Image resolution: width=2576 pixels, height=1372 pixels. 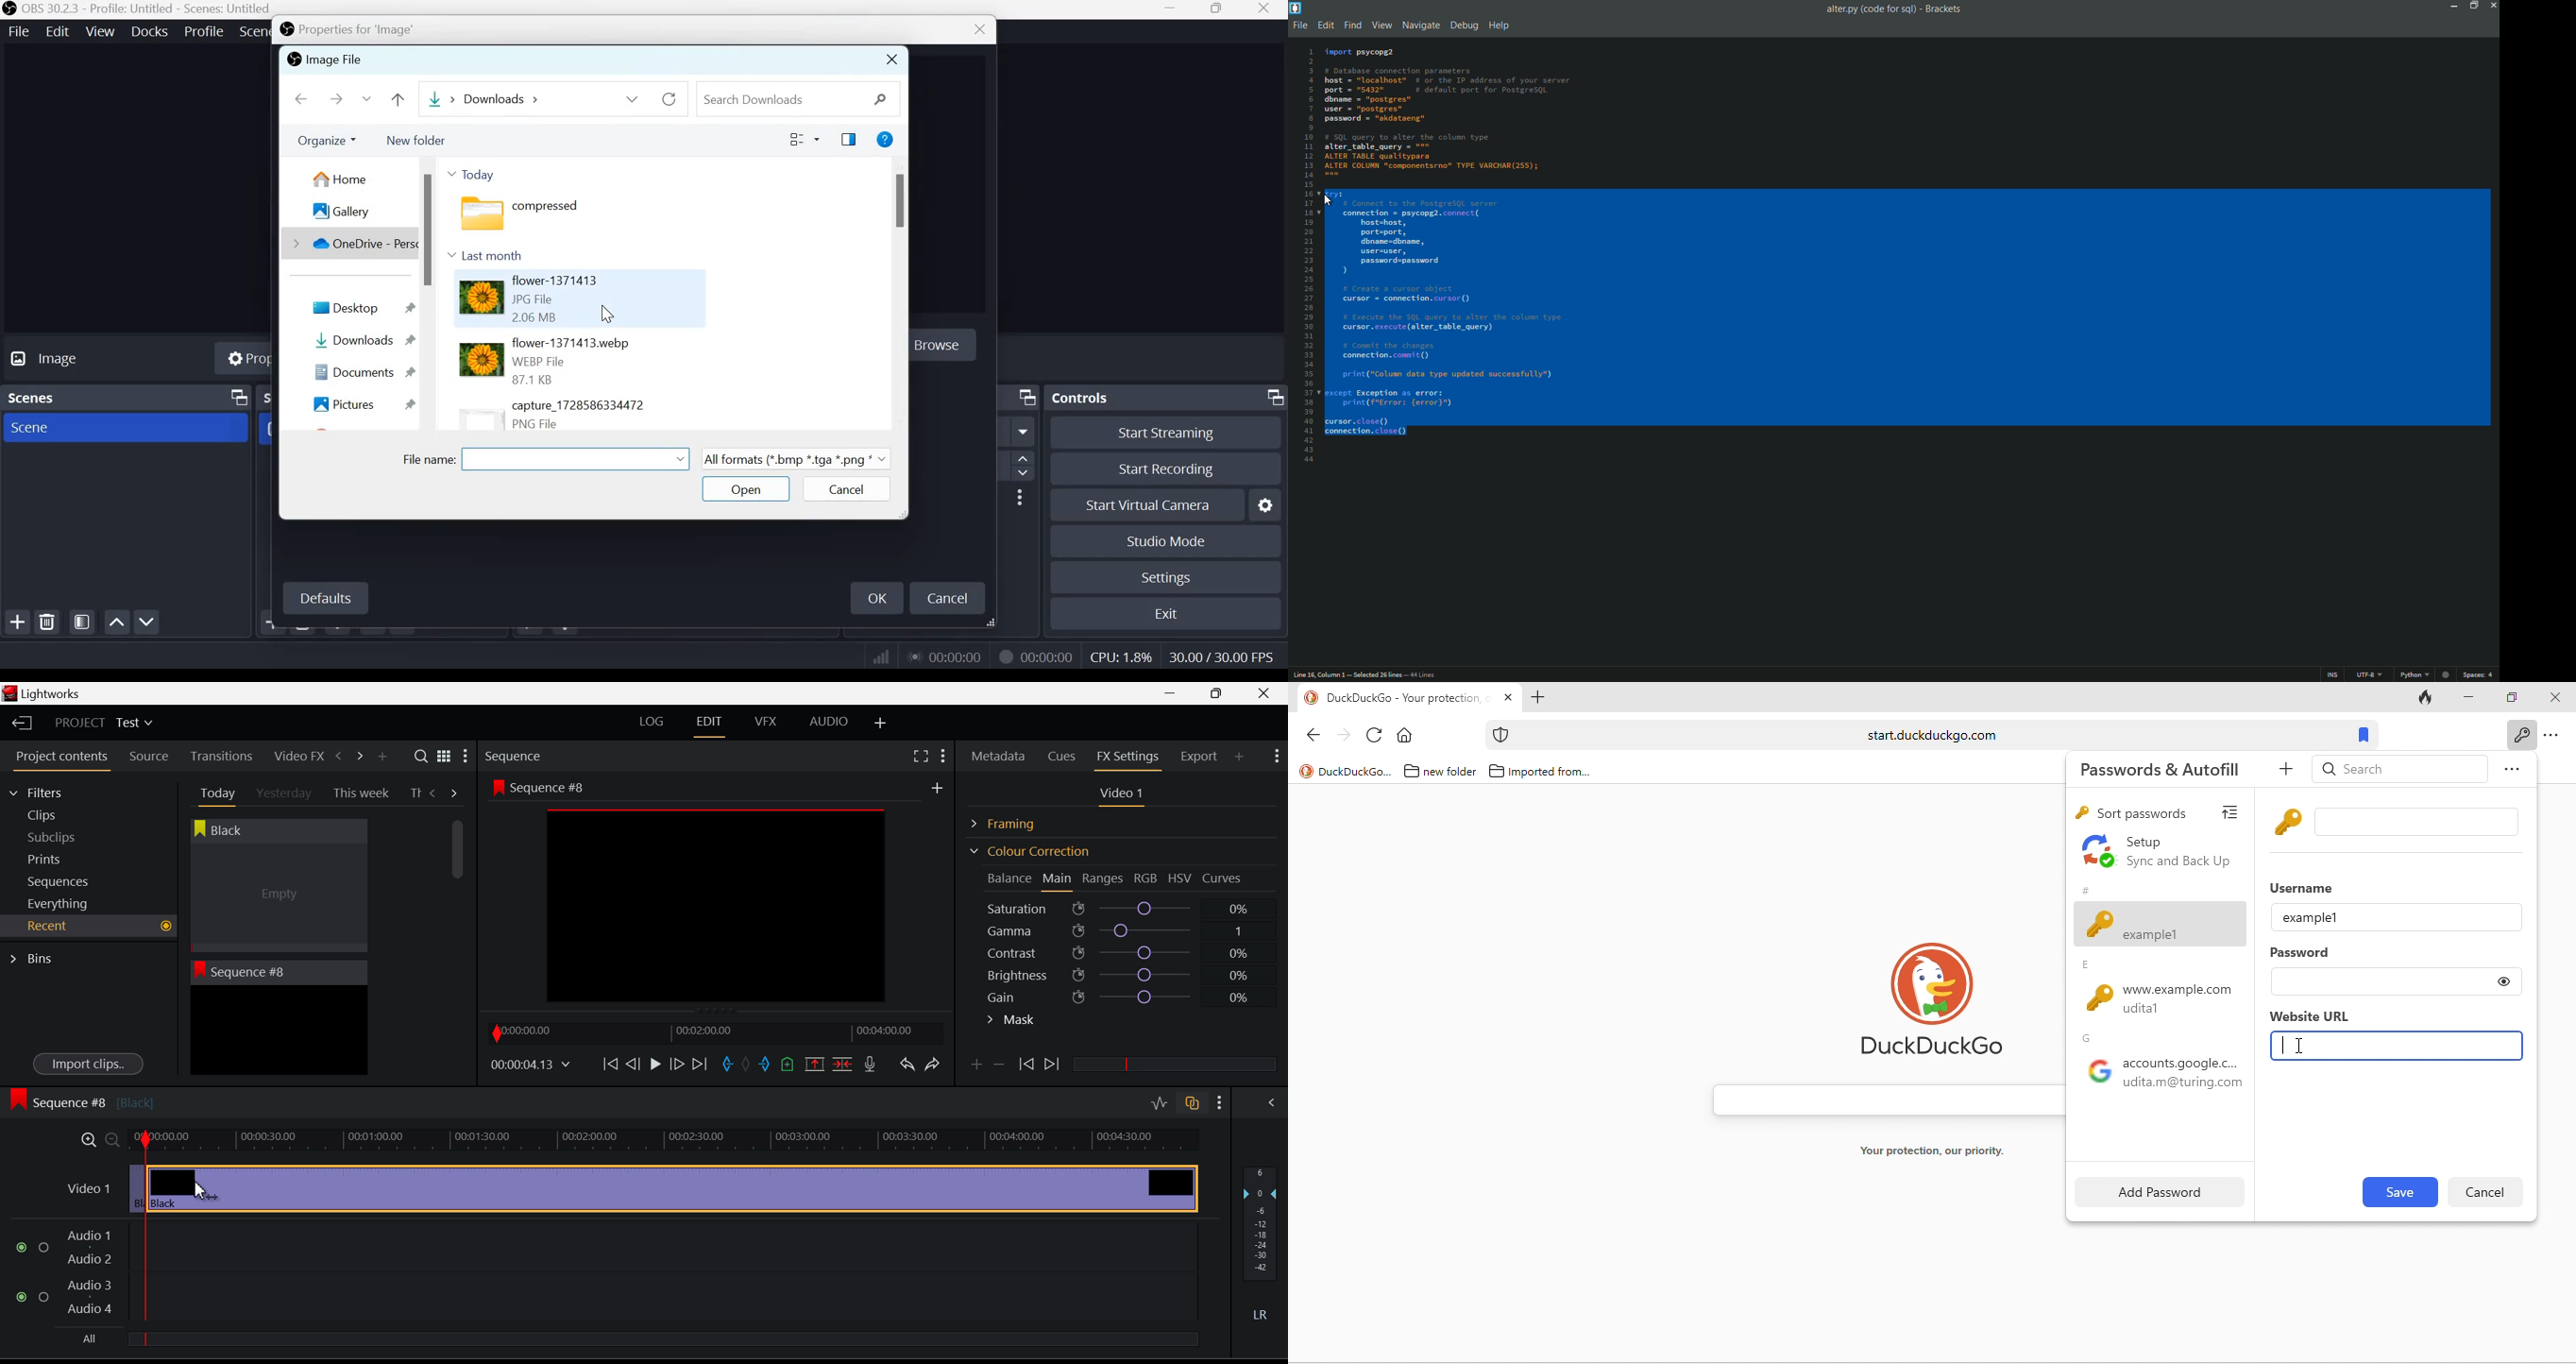 I want to click on Settings, so click(x=1167, y=578).